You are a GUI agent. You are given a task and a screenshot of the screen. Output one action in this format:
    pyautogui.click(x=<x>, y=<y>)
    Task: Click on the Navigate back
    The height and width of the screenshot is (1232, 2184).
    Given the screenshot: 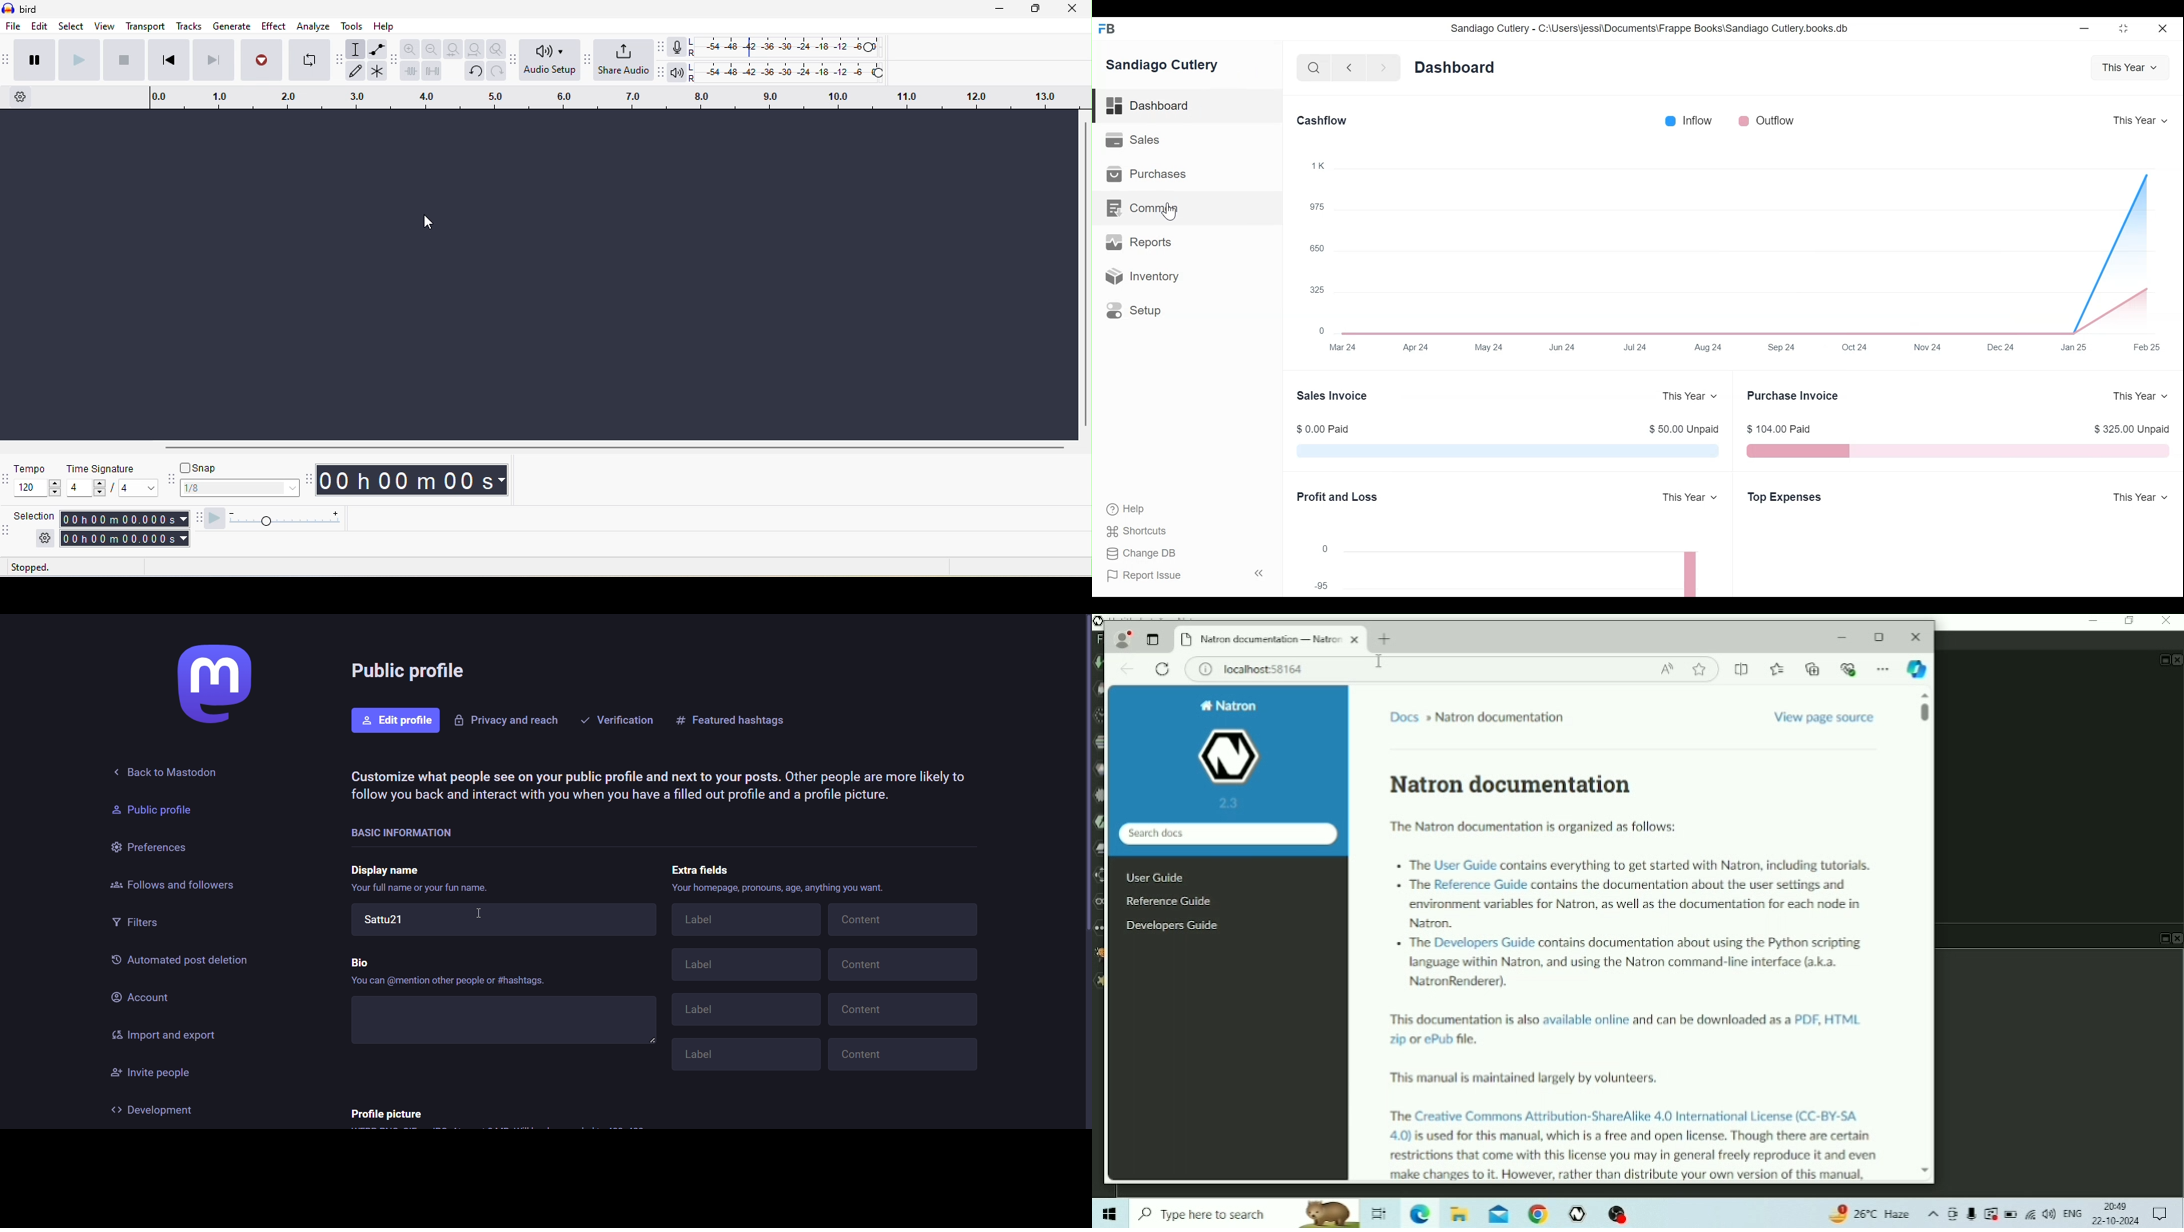 What is the action you would take?
    pyautogui.click(x=1348, y=68)
    